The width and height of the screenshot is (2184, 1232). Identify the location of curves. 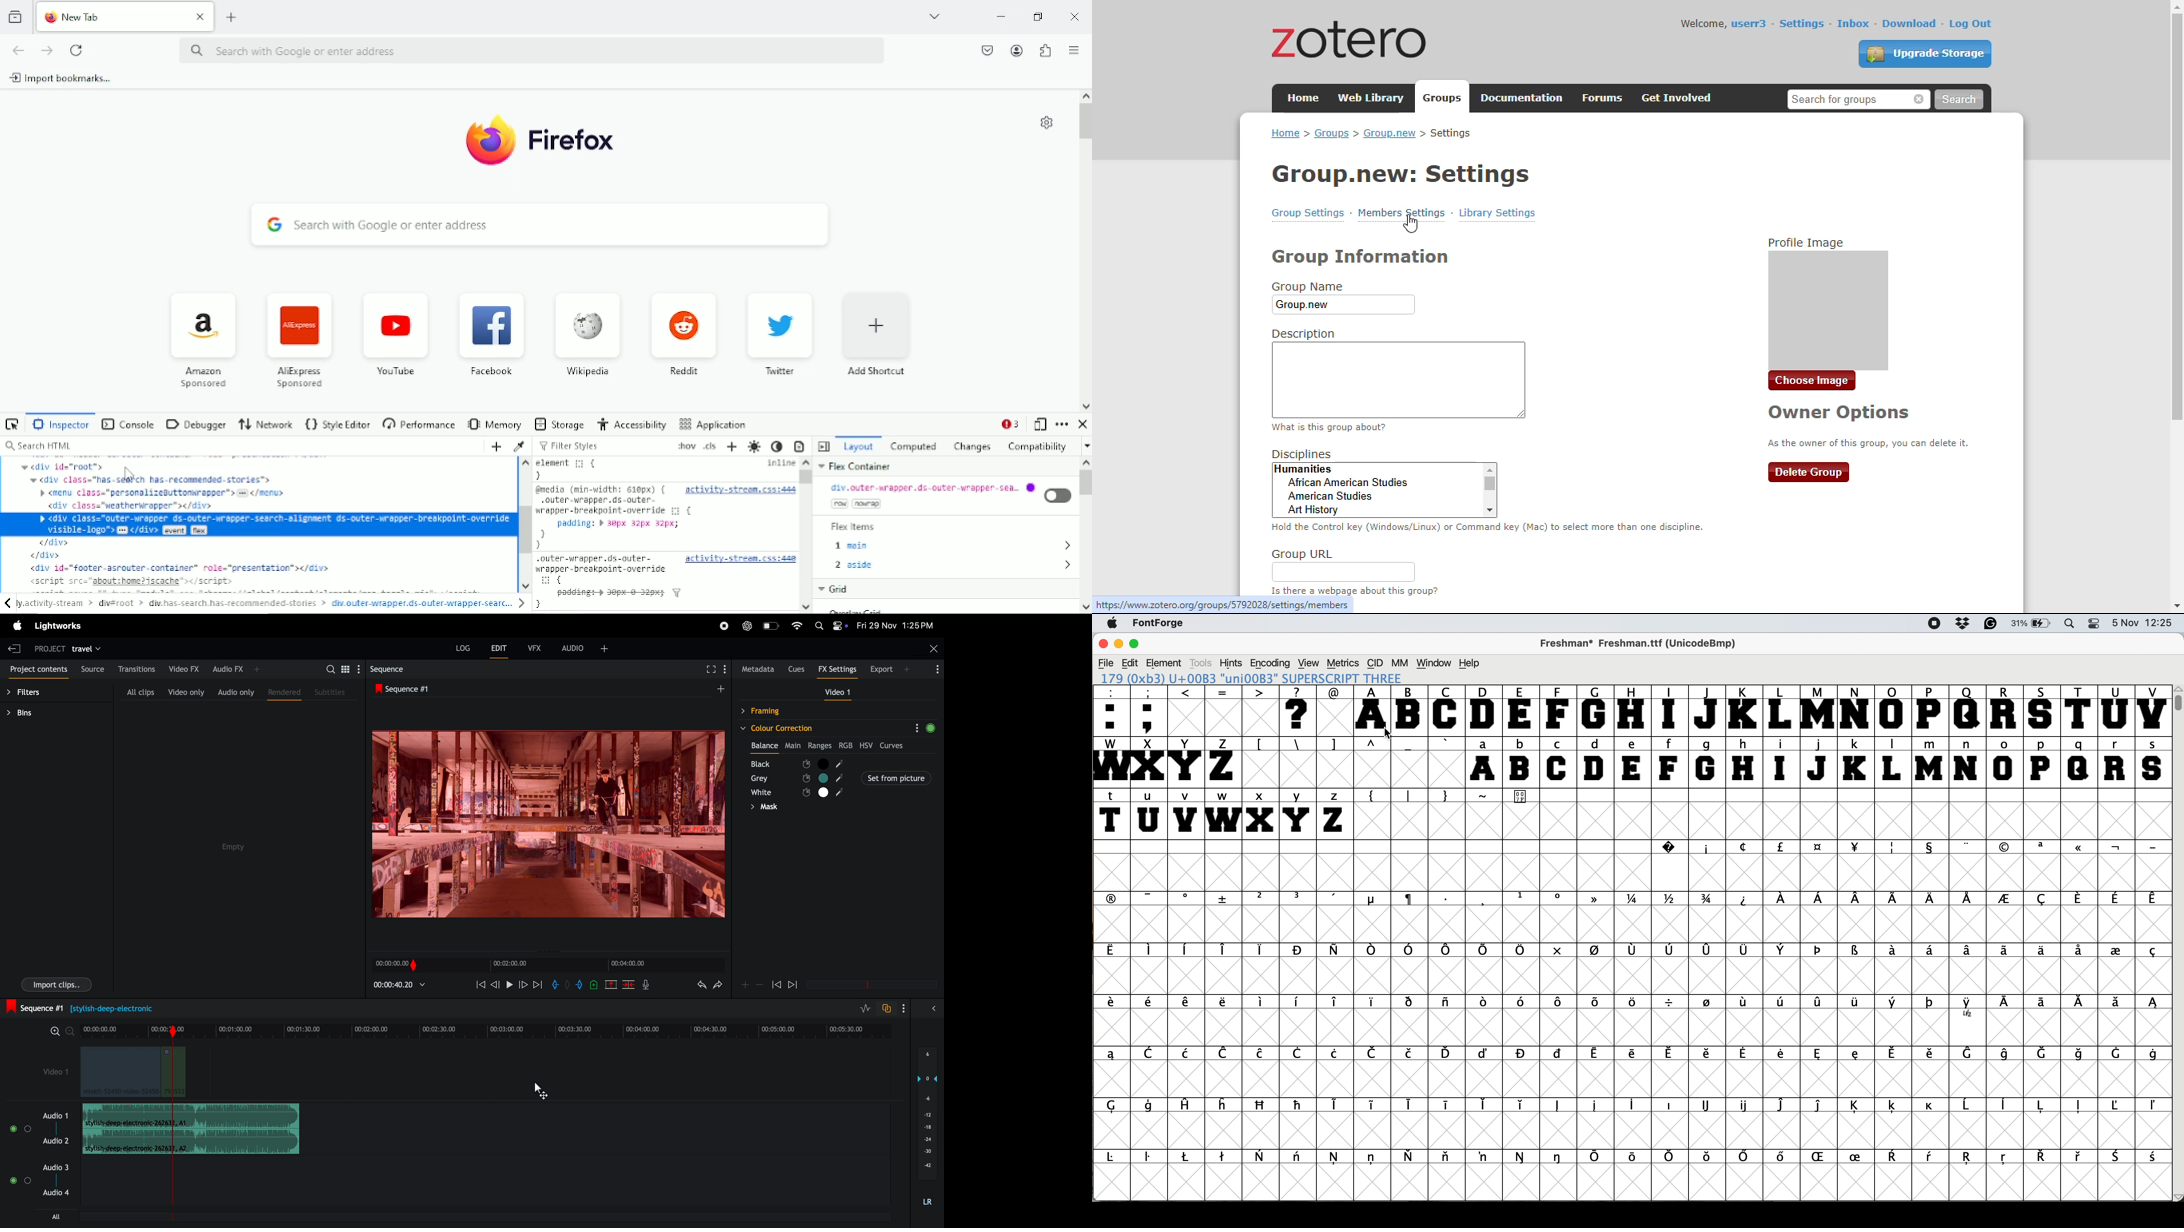
(894, 746).